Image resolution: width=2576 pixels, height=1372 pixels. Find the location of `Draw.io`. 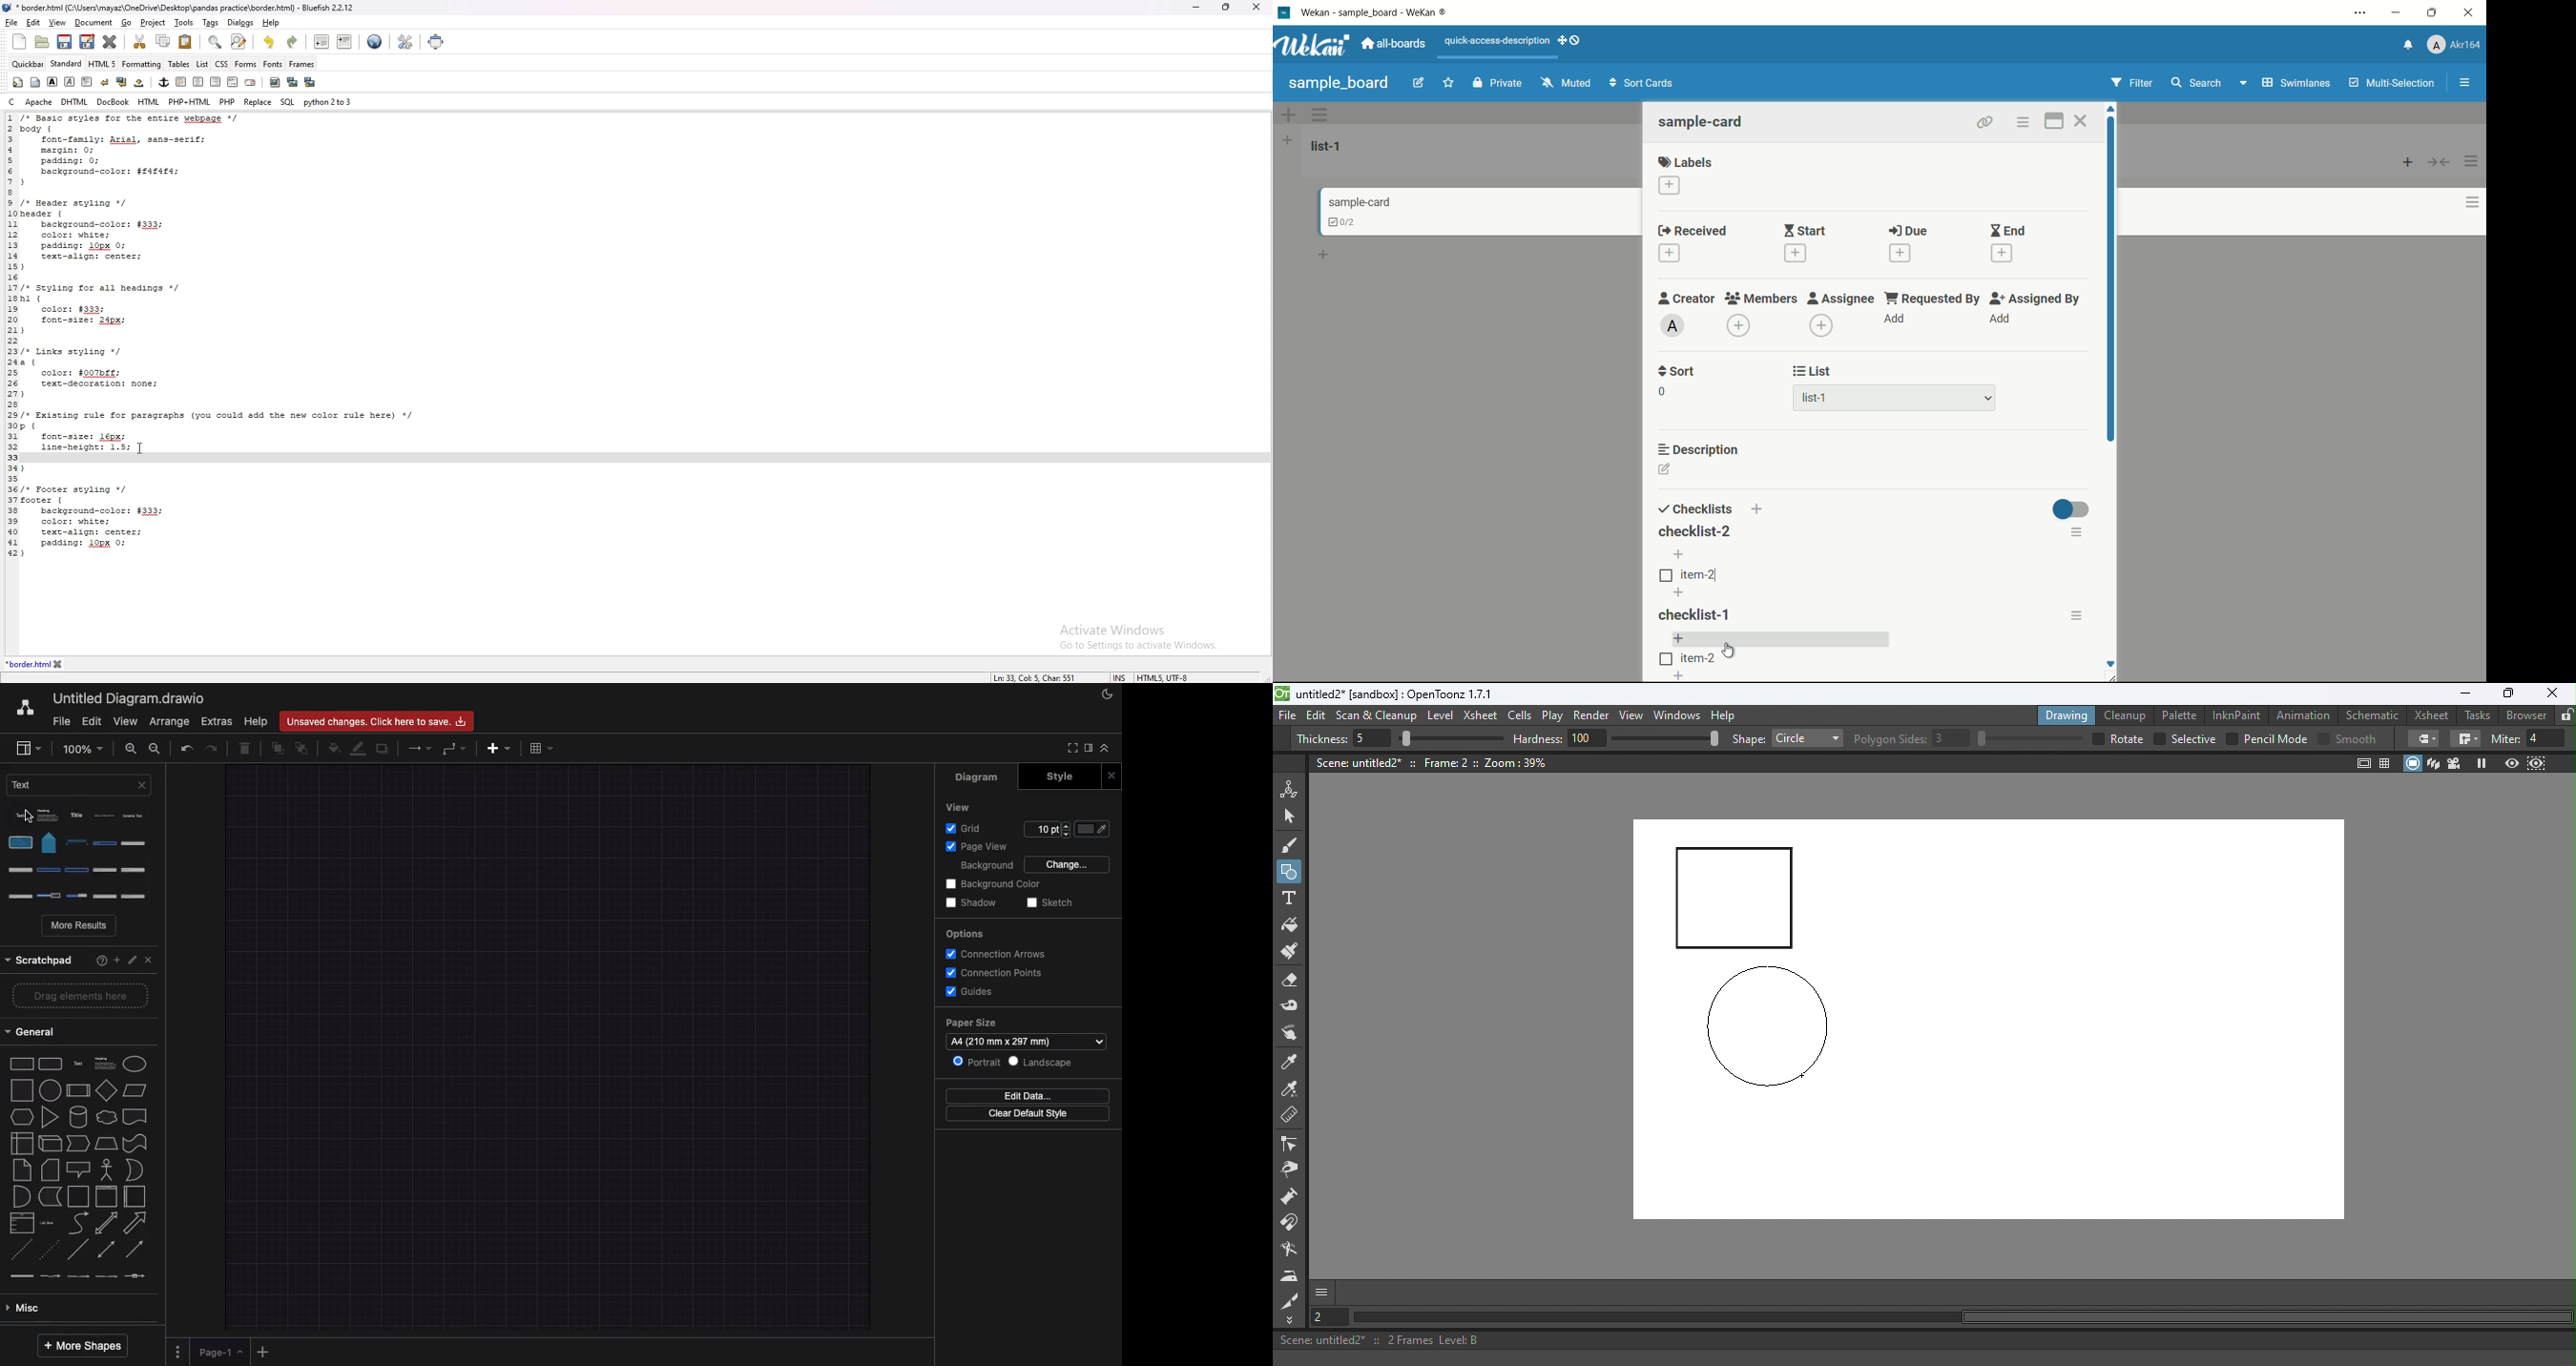

Draw.io is located at coordinates (24, 707).